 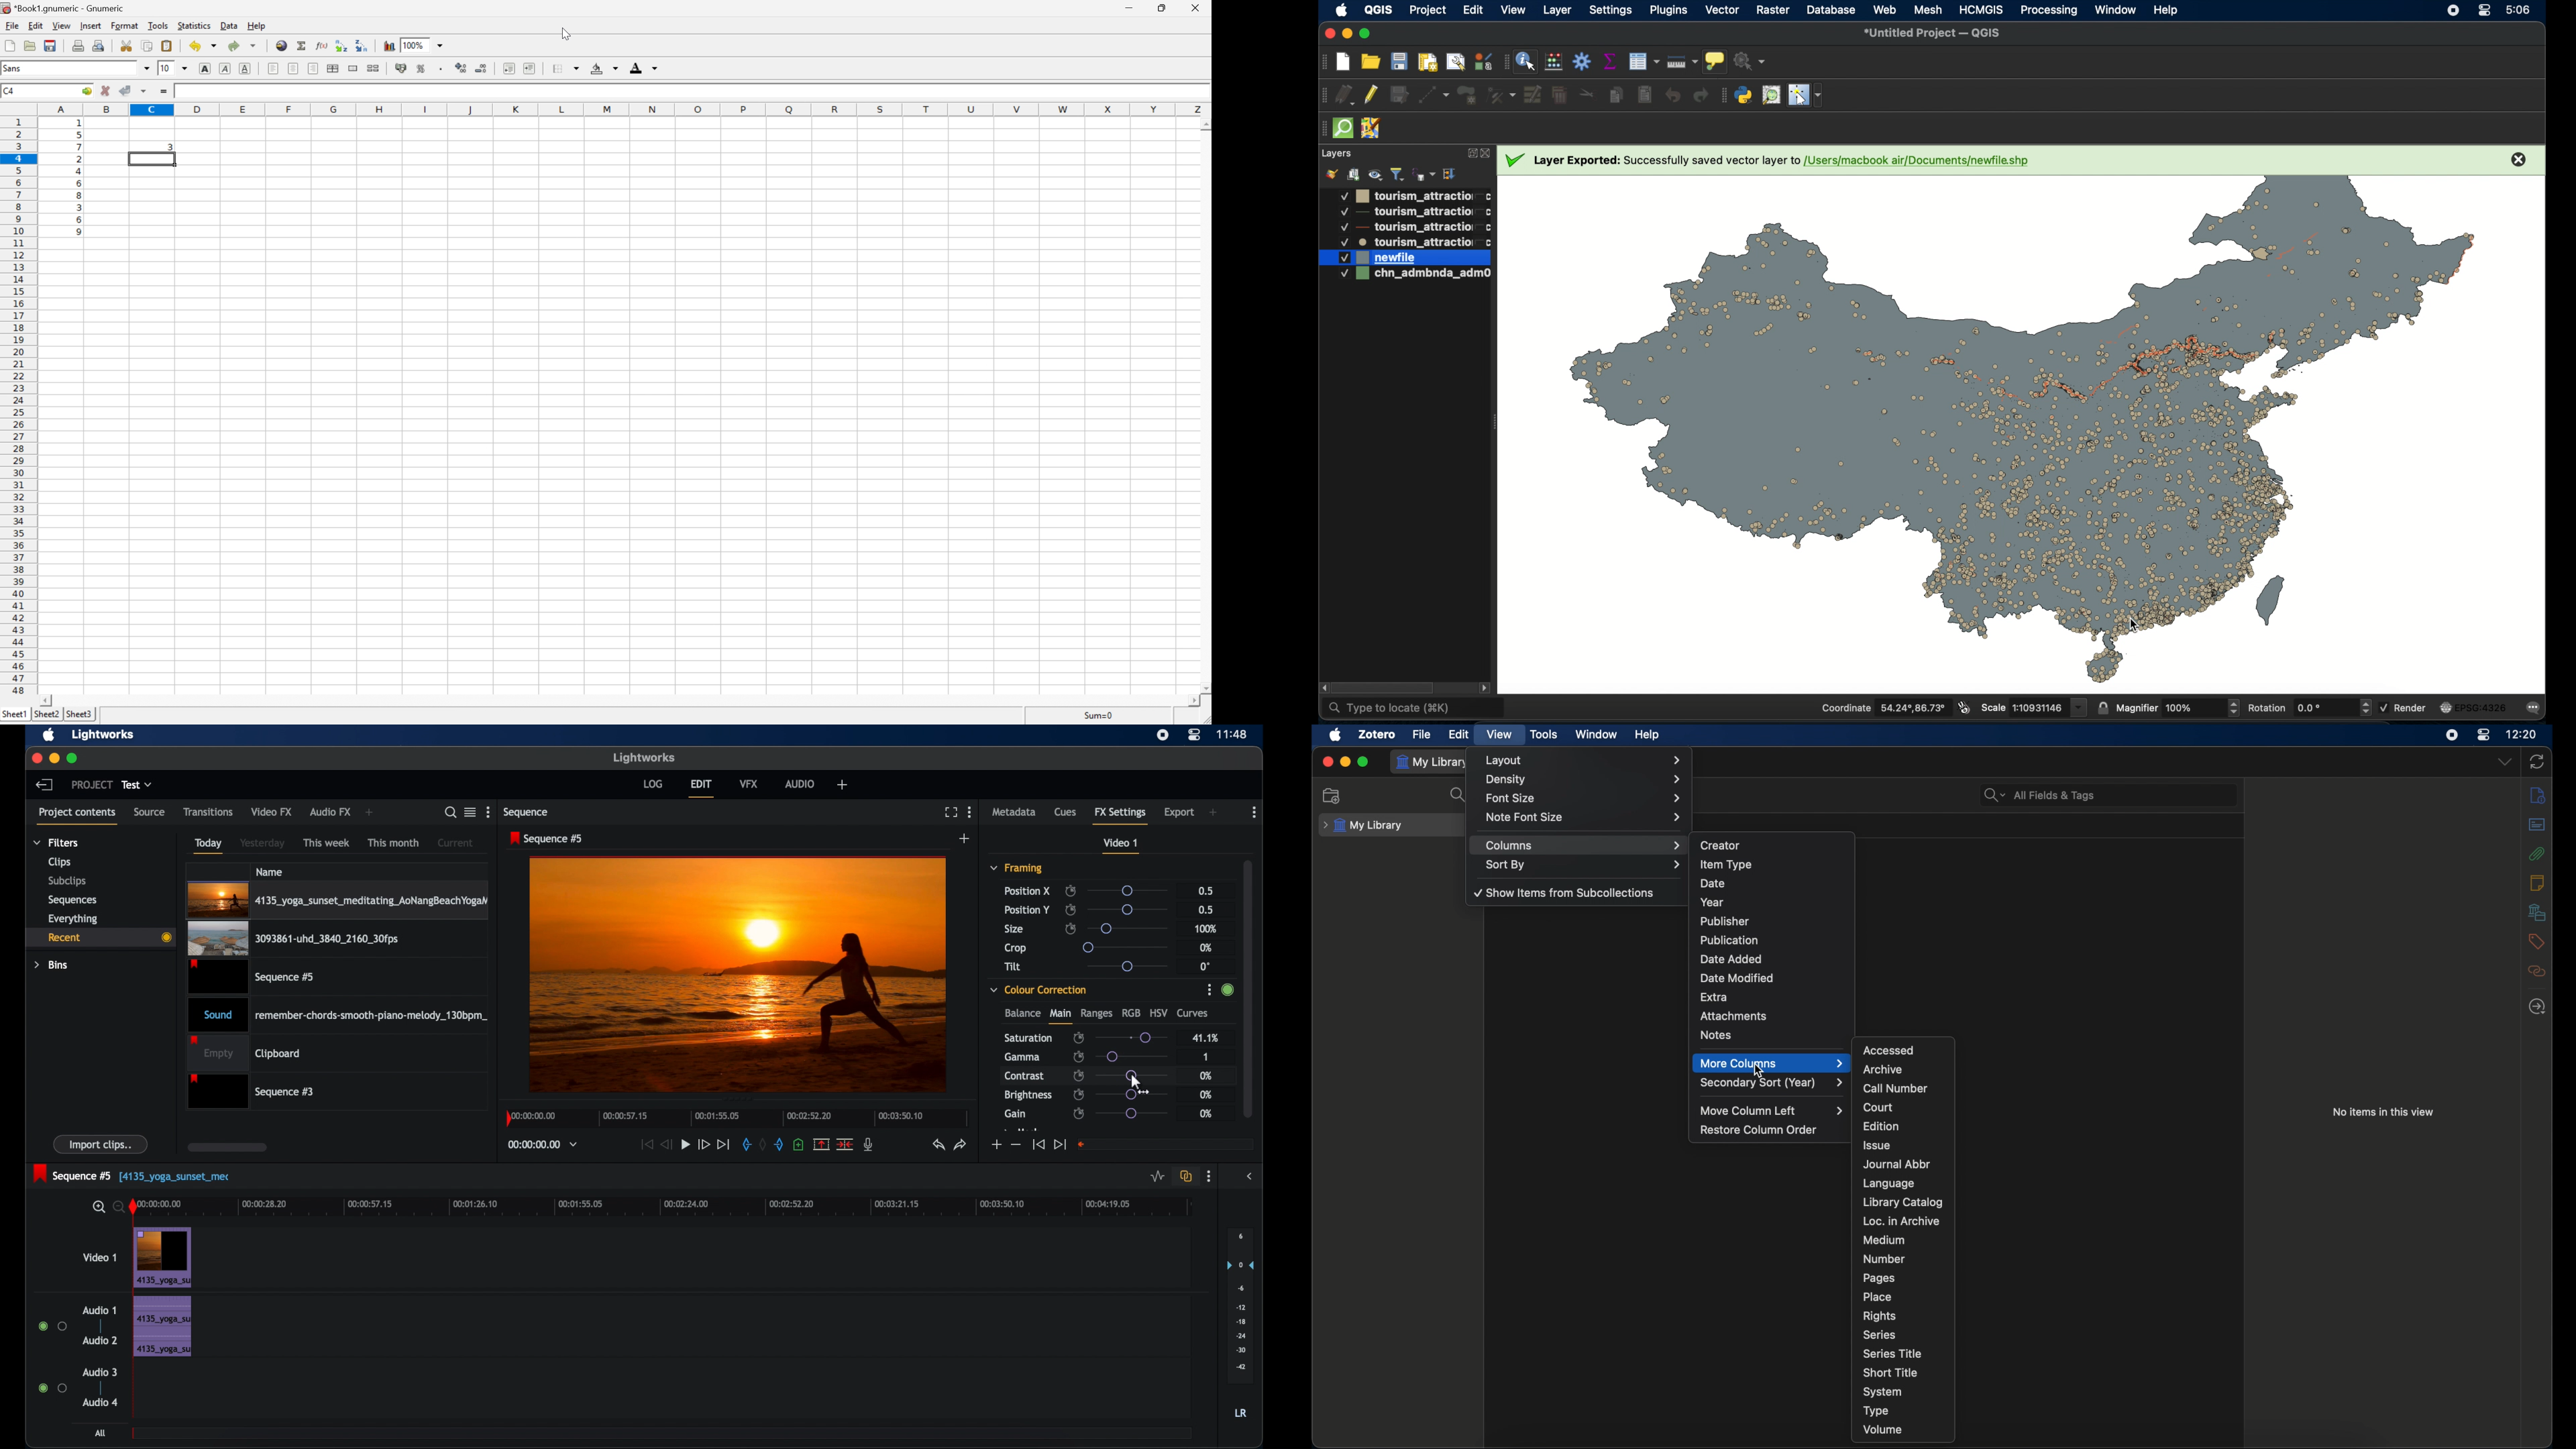 I want to click on close, so click(x=34, y=758).